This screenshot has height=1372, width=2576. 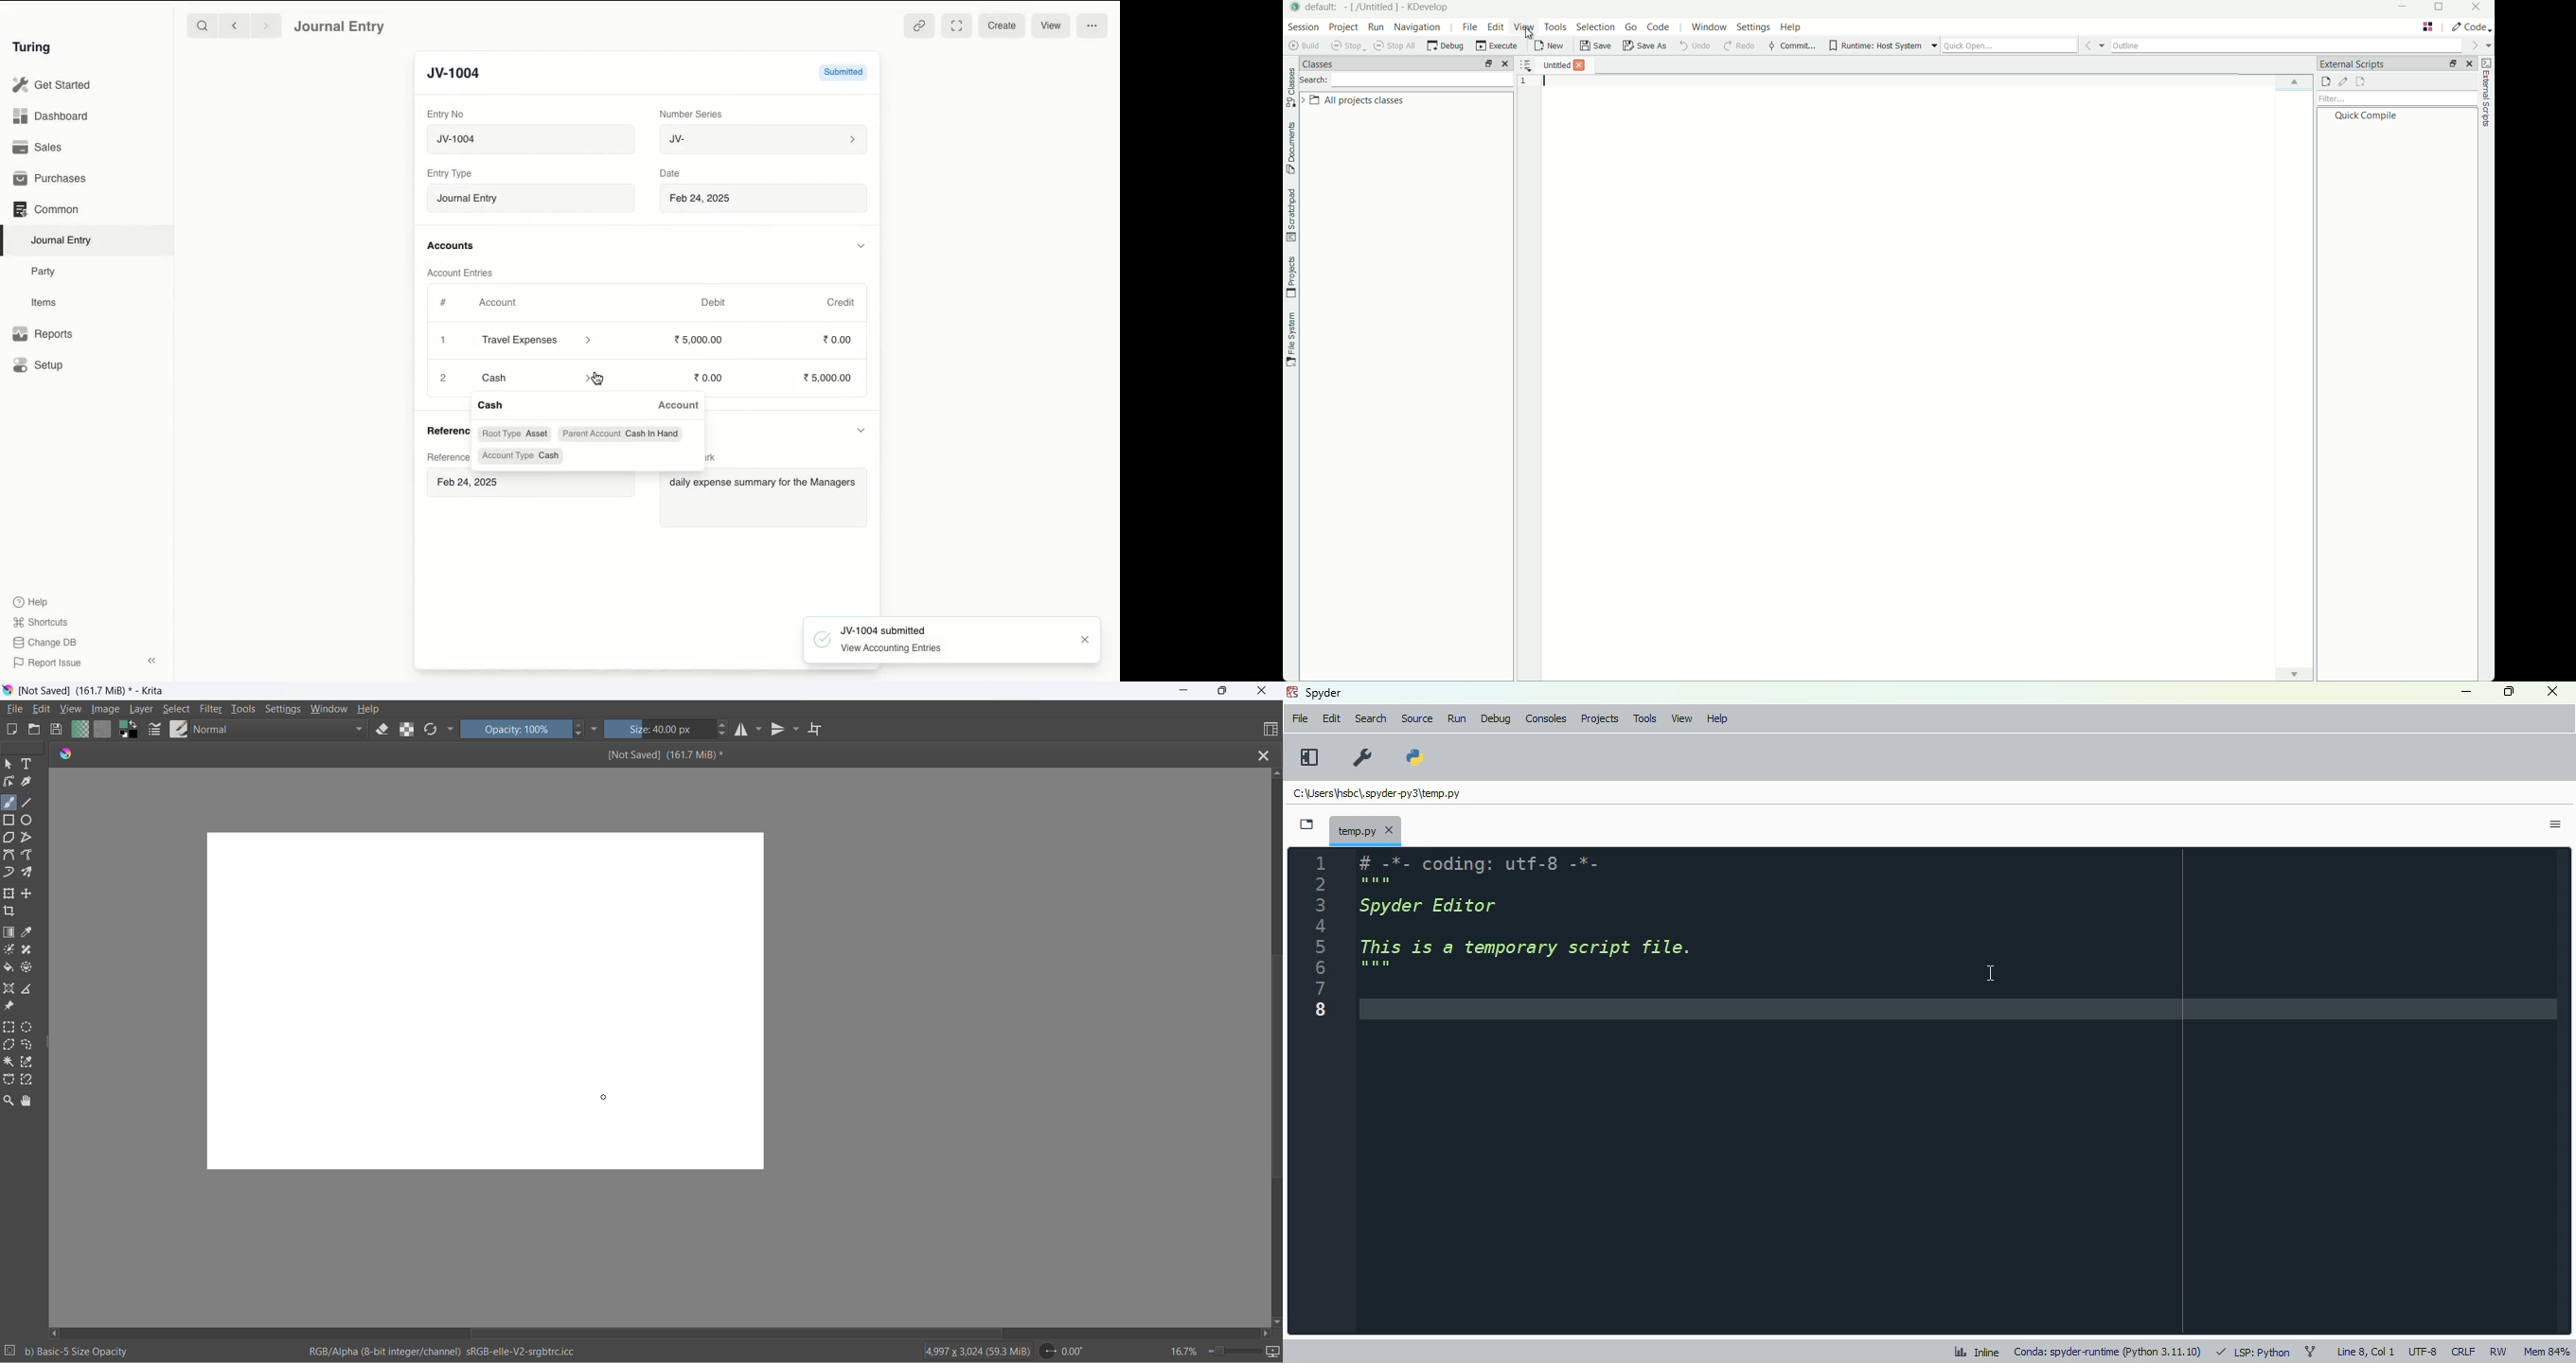 What do you see at coordinates (2468, 692) in the screenshot?
I see `minimize` at bounding box center [2468, 692].